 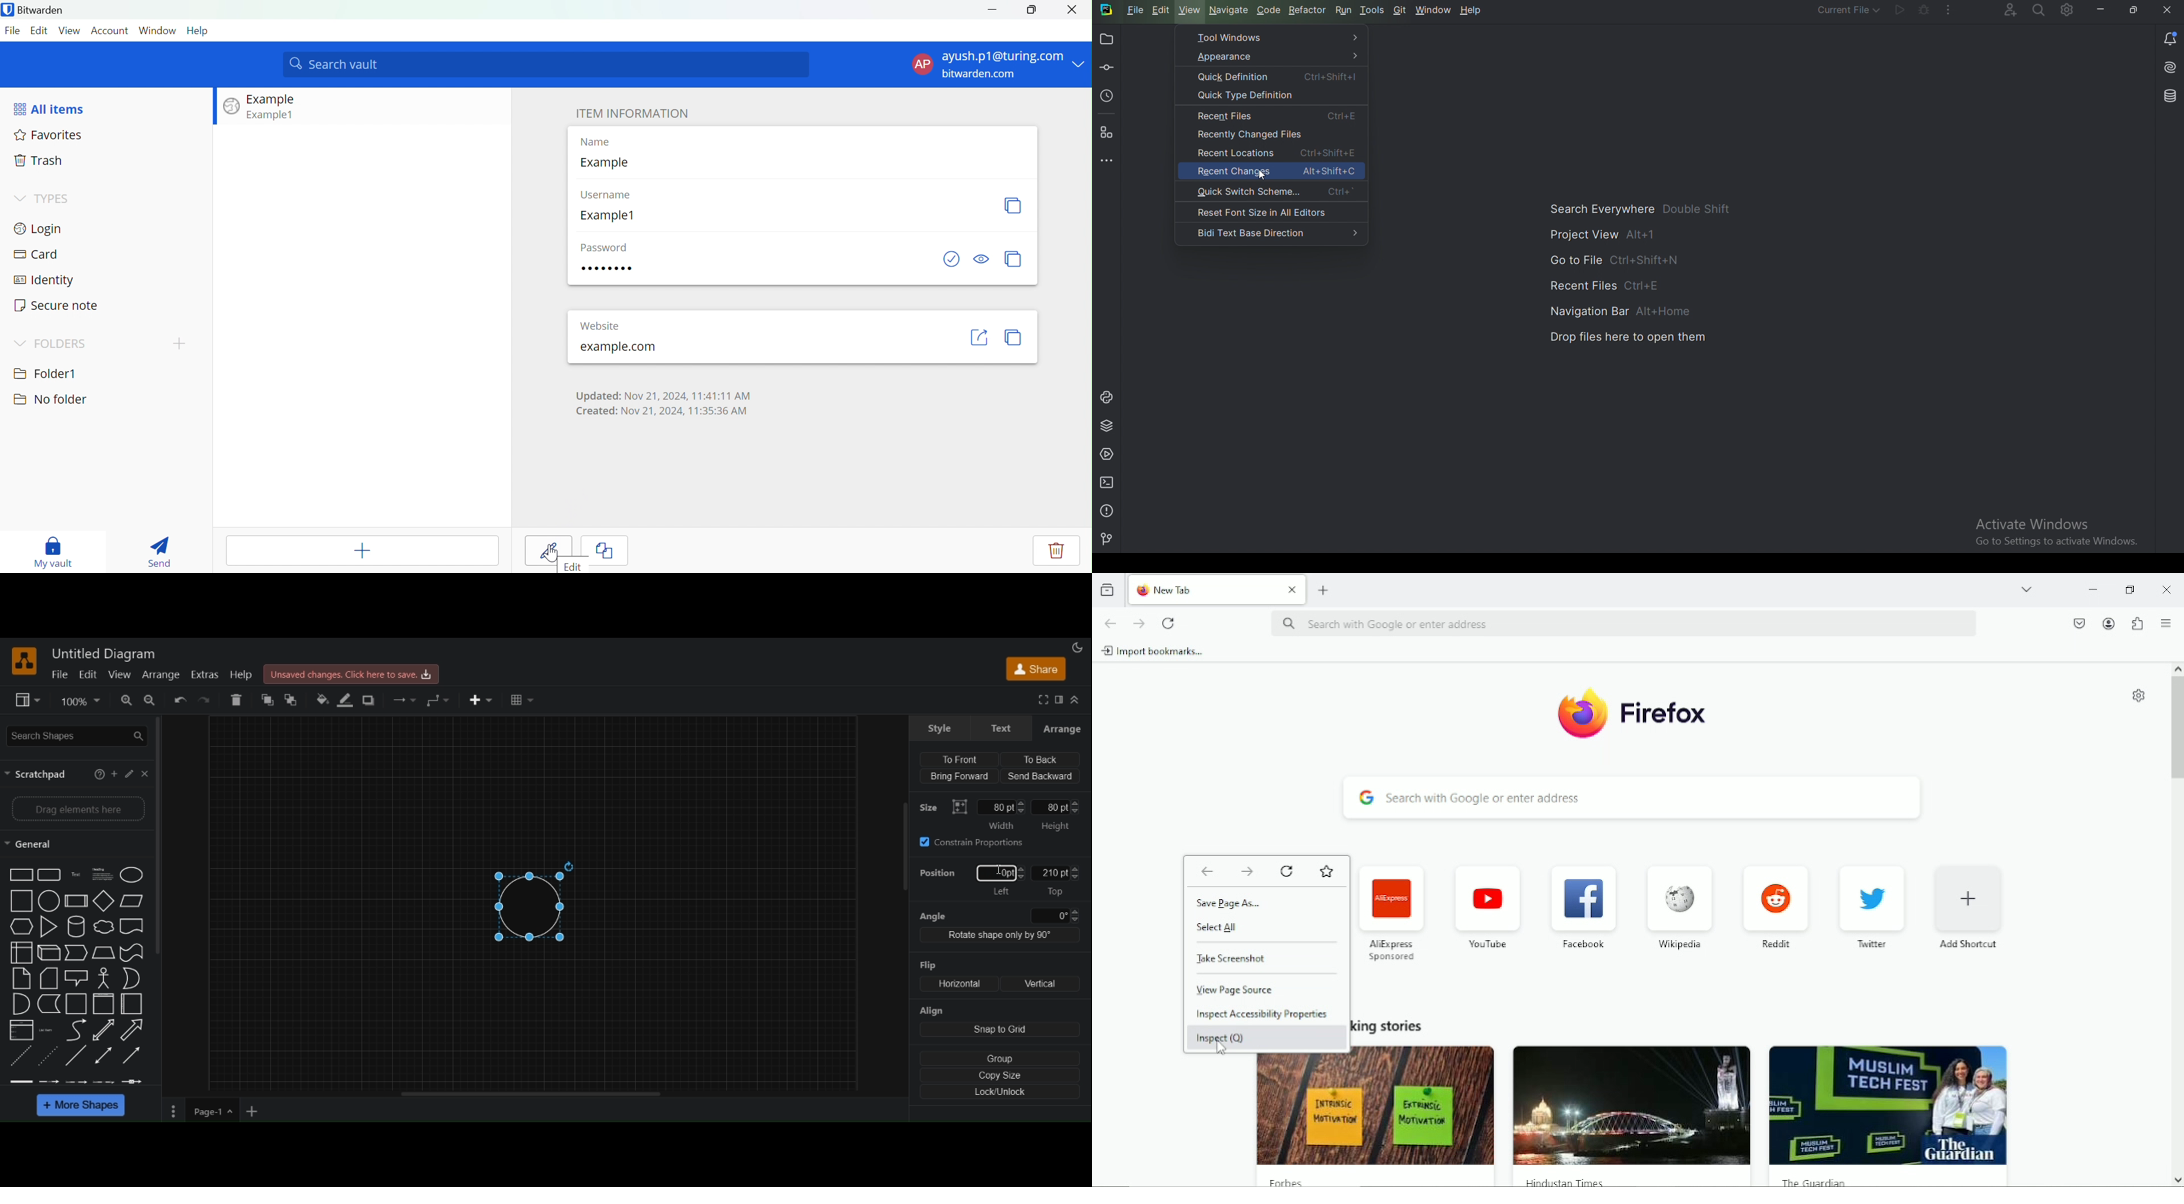 I want to click on Tools, so click(x=1372, y=10).